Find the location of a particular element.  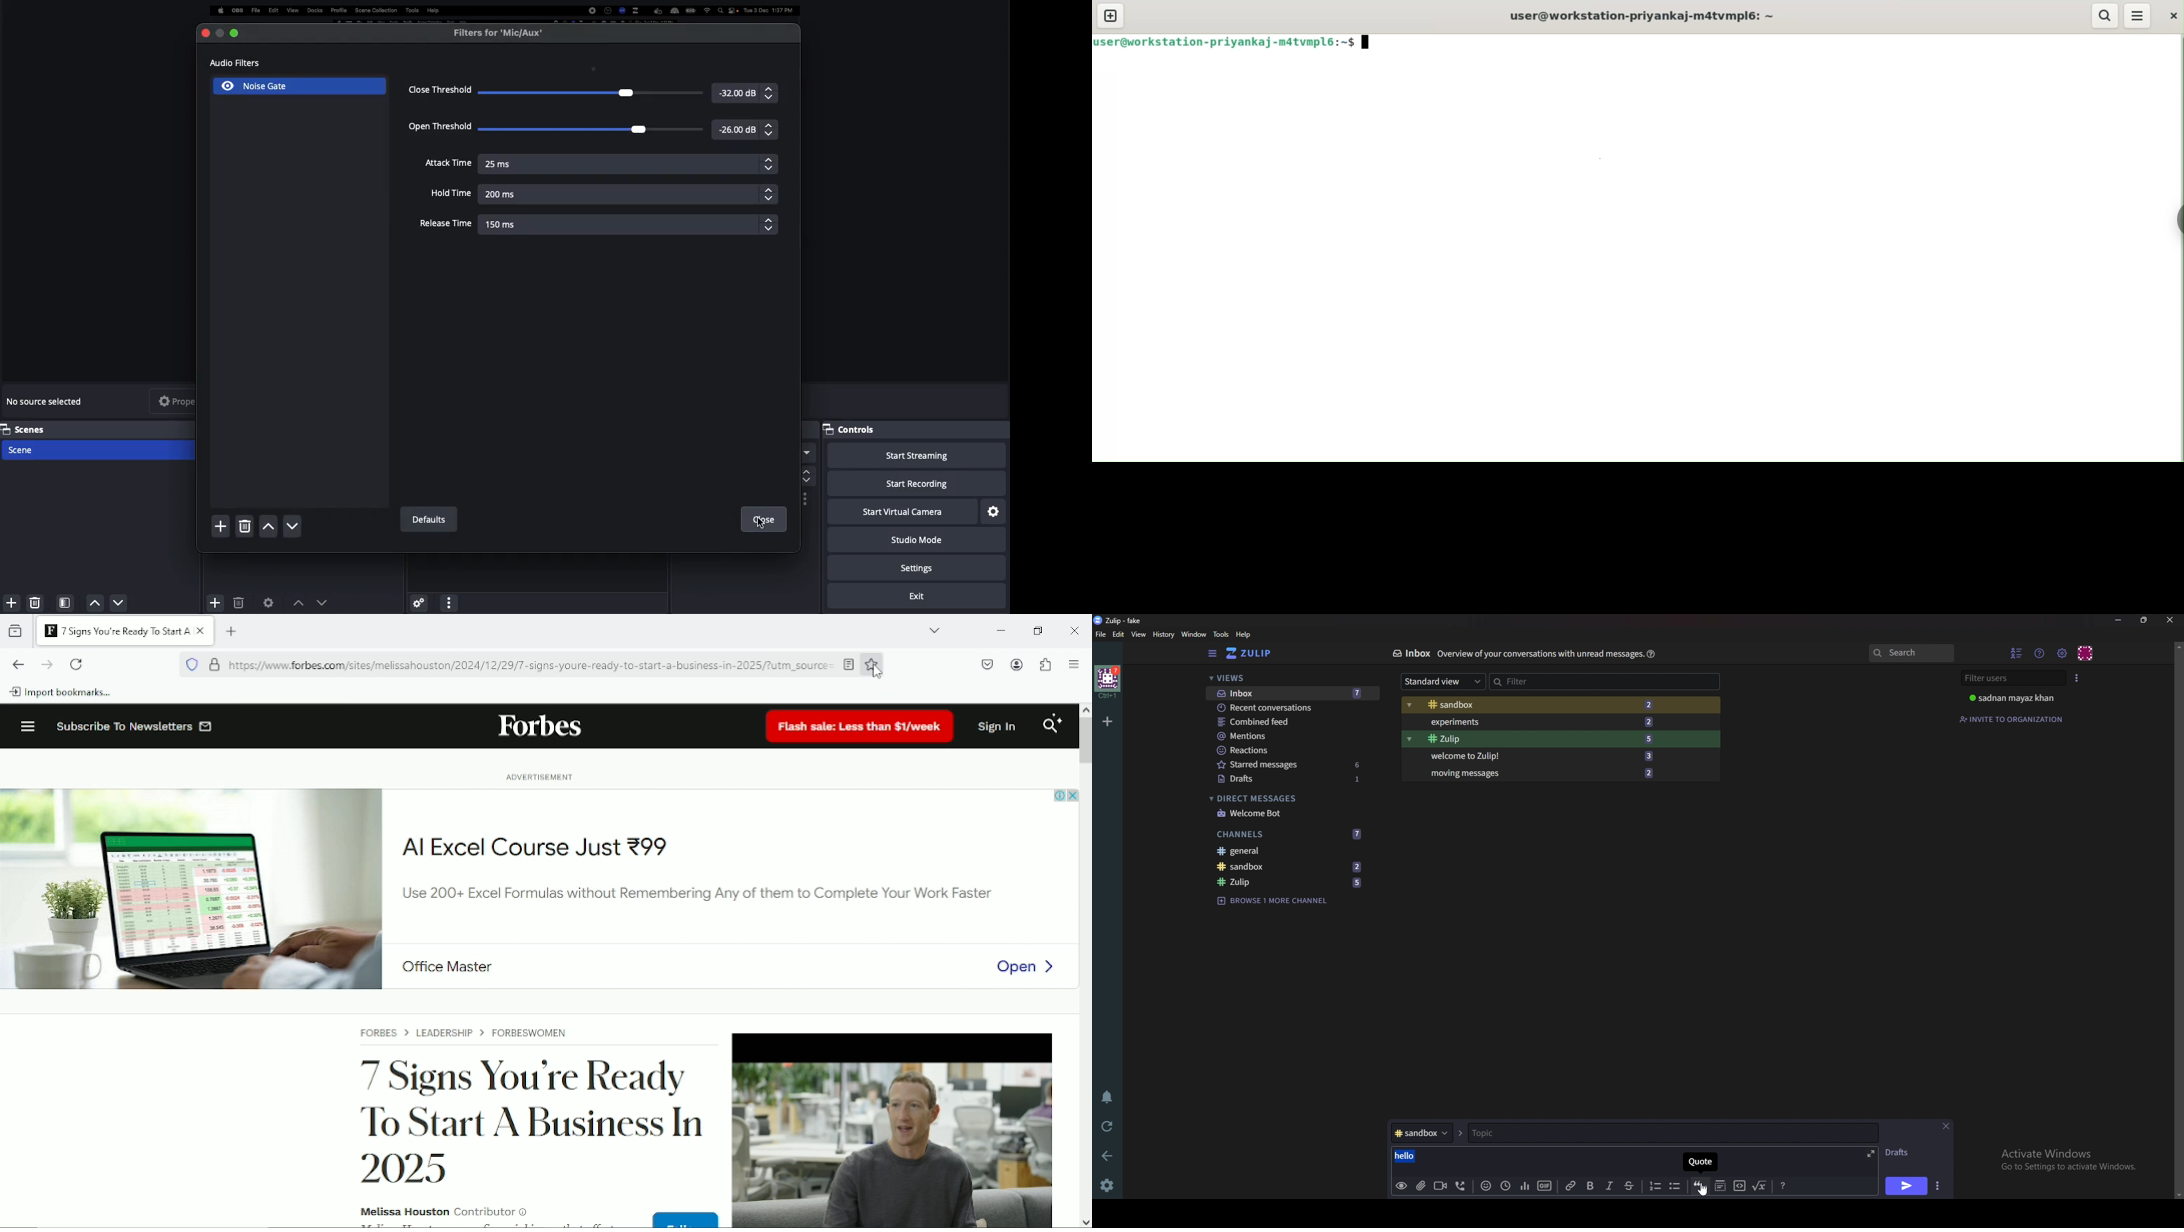

Enable do not disturb is located at coordinates (1106, 1098).